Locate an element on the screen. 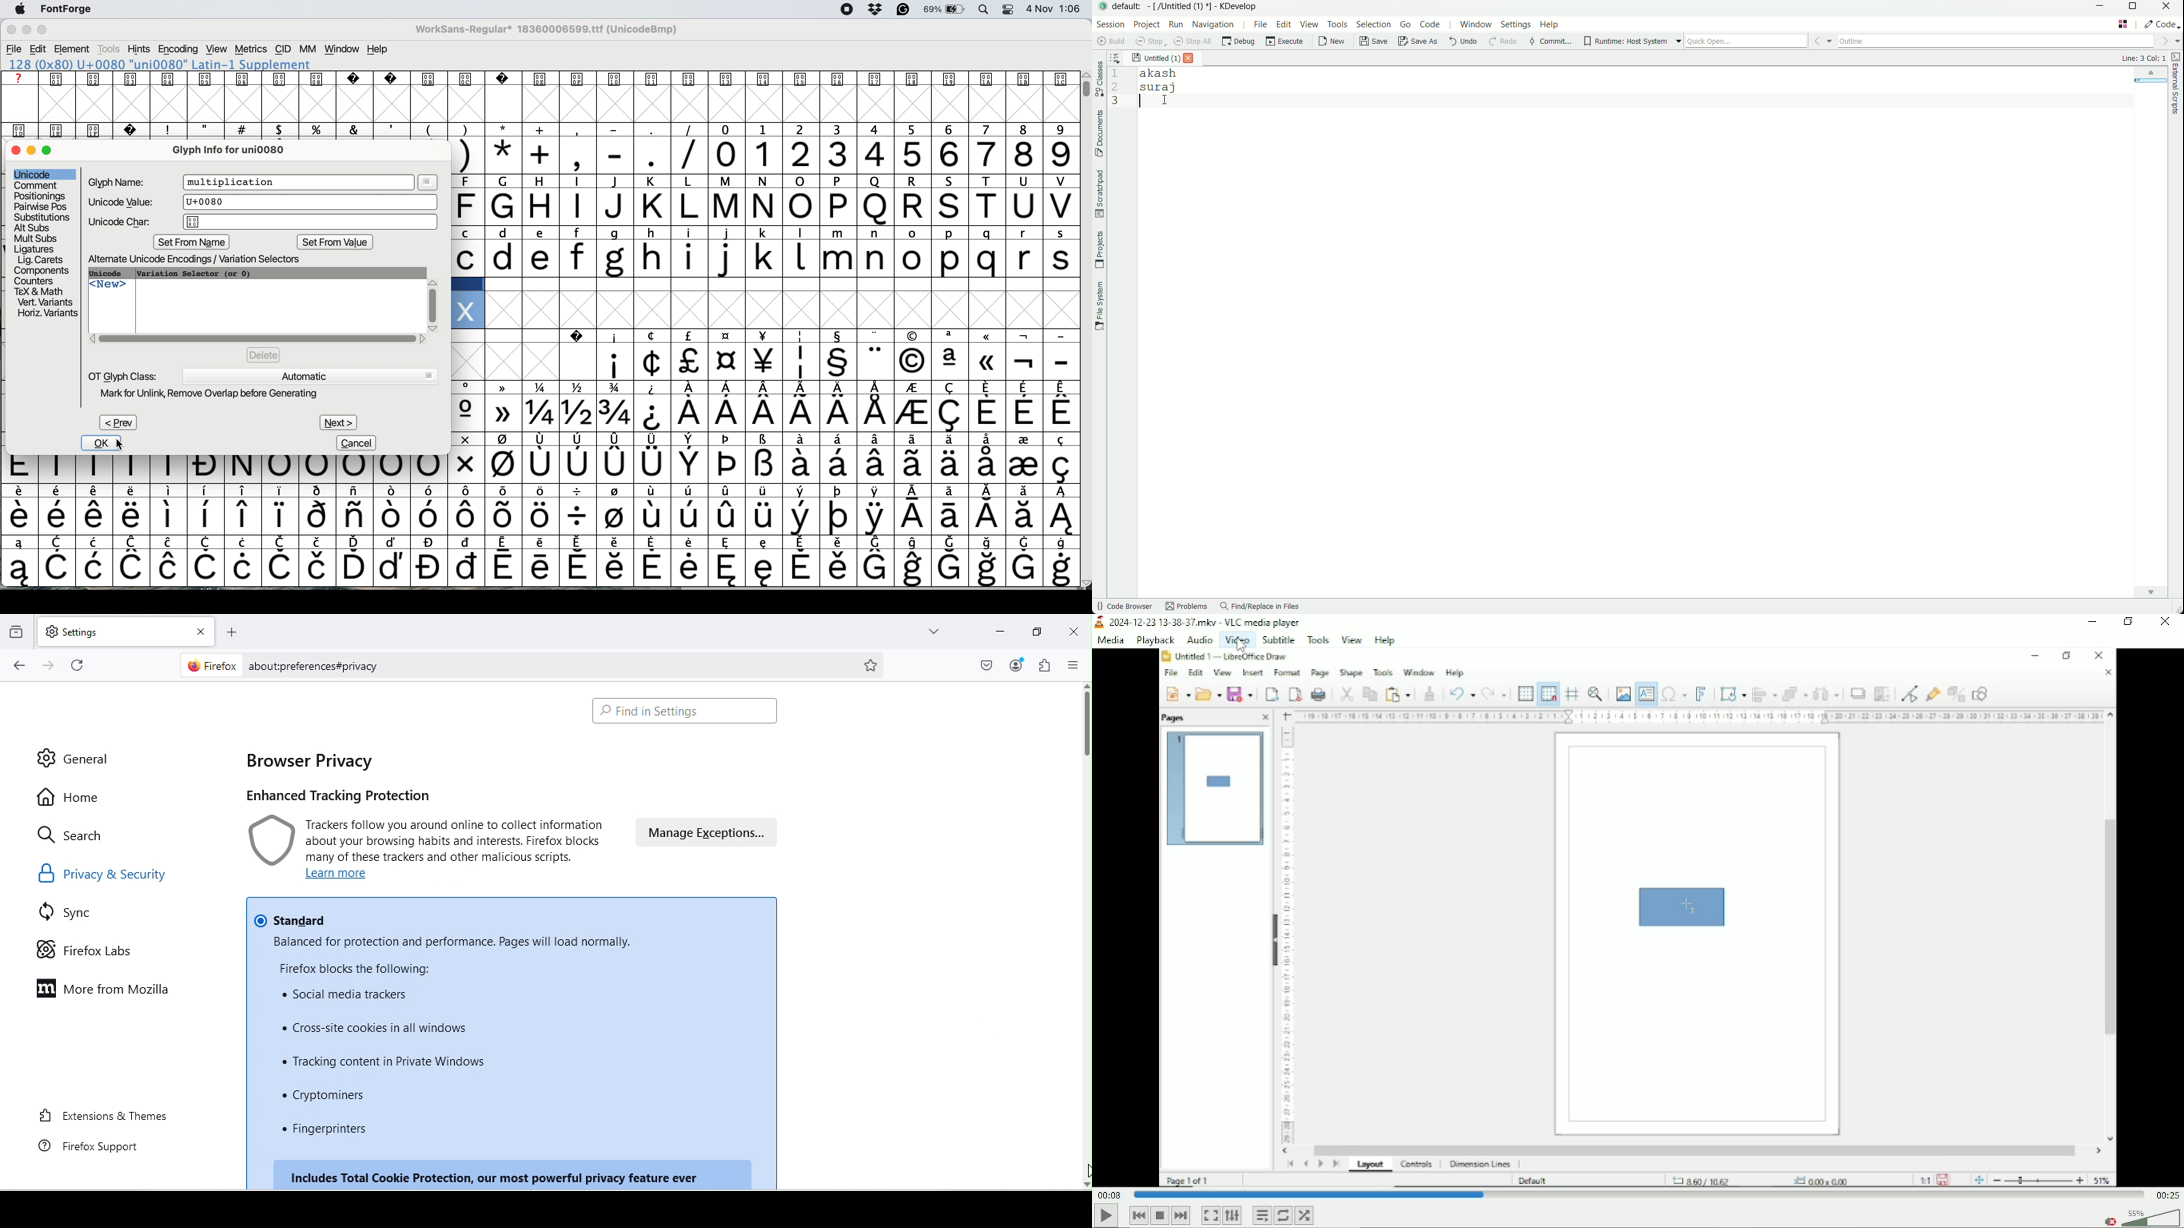 This screenshot has height=1232, width=2184. encoding is located at coordinates (177, 49).